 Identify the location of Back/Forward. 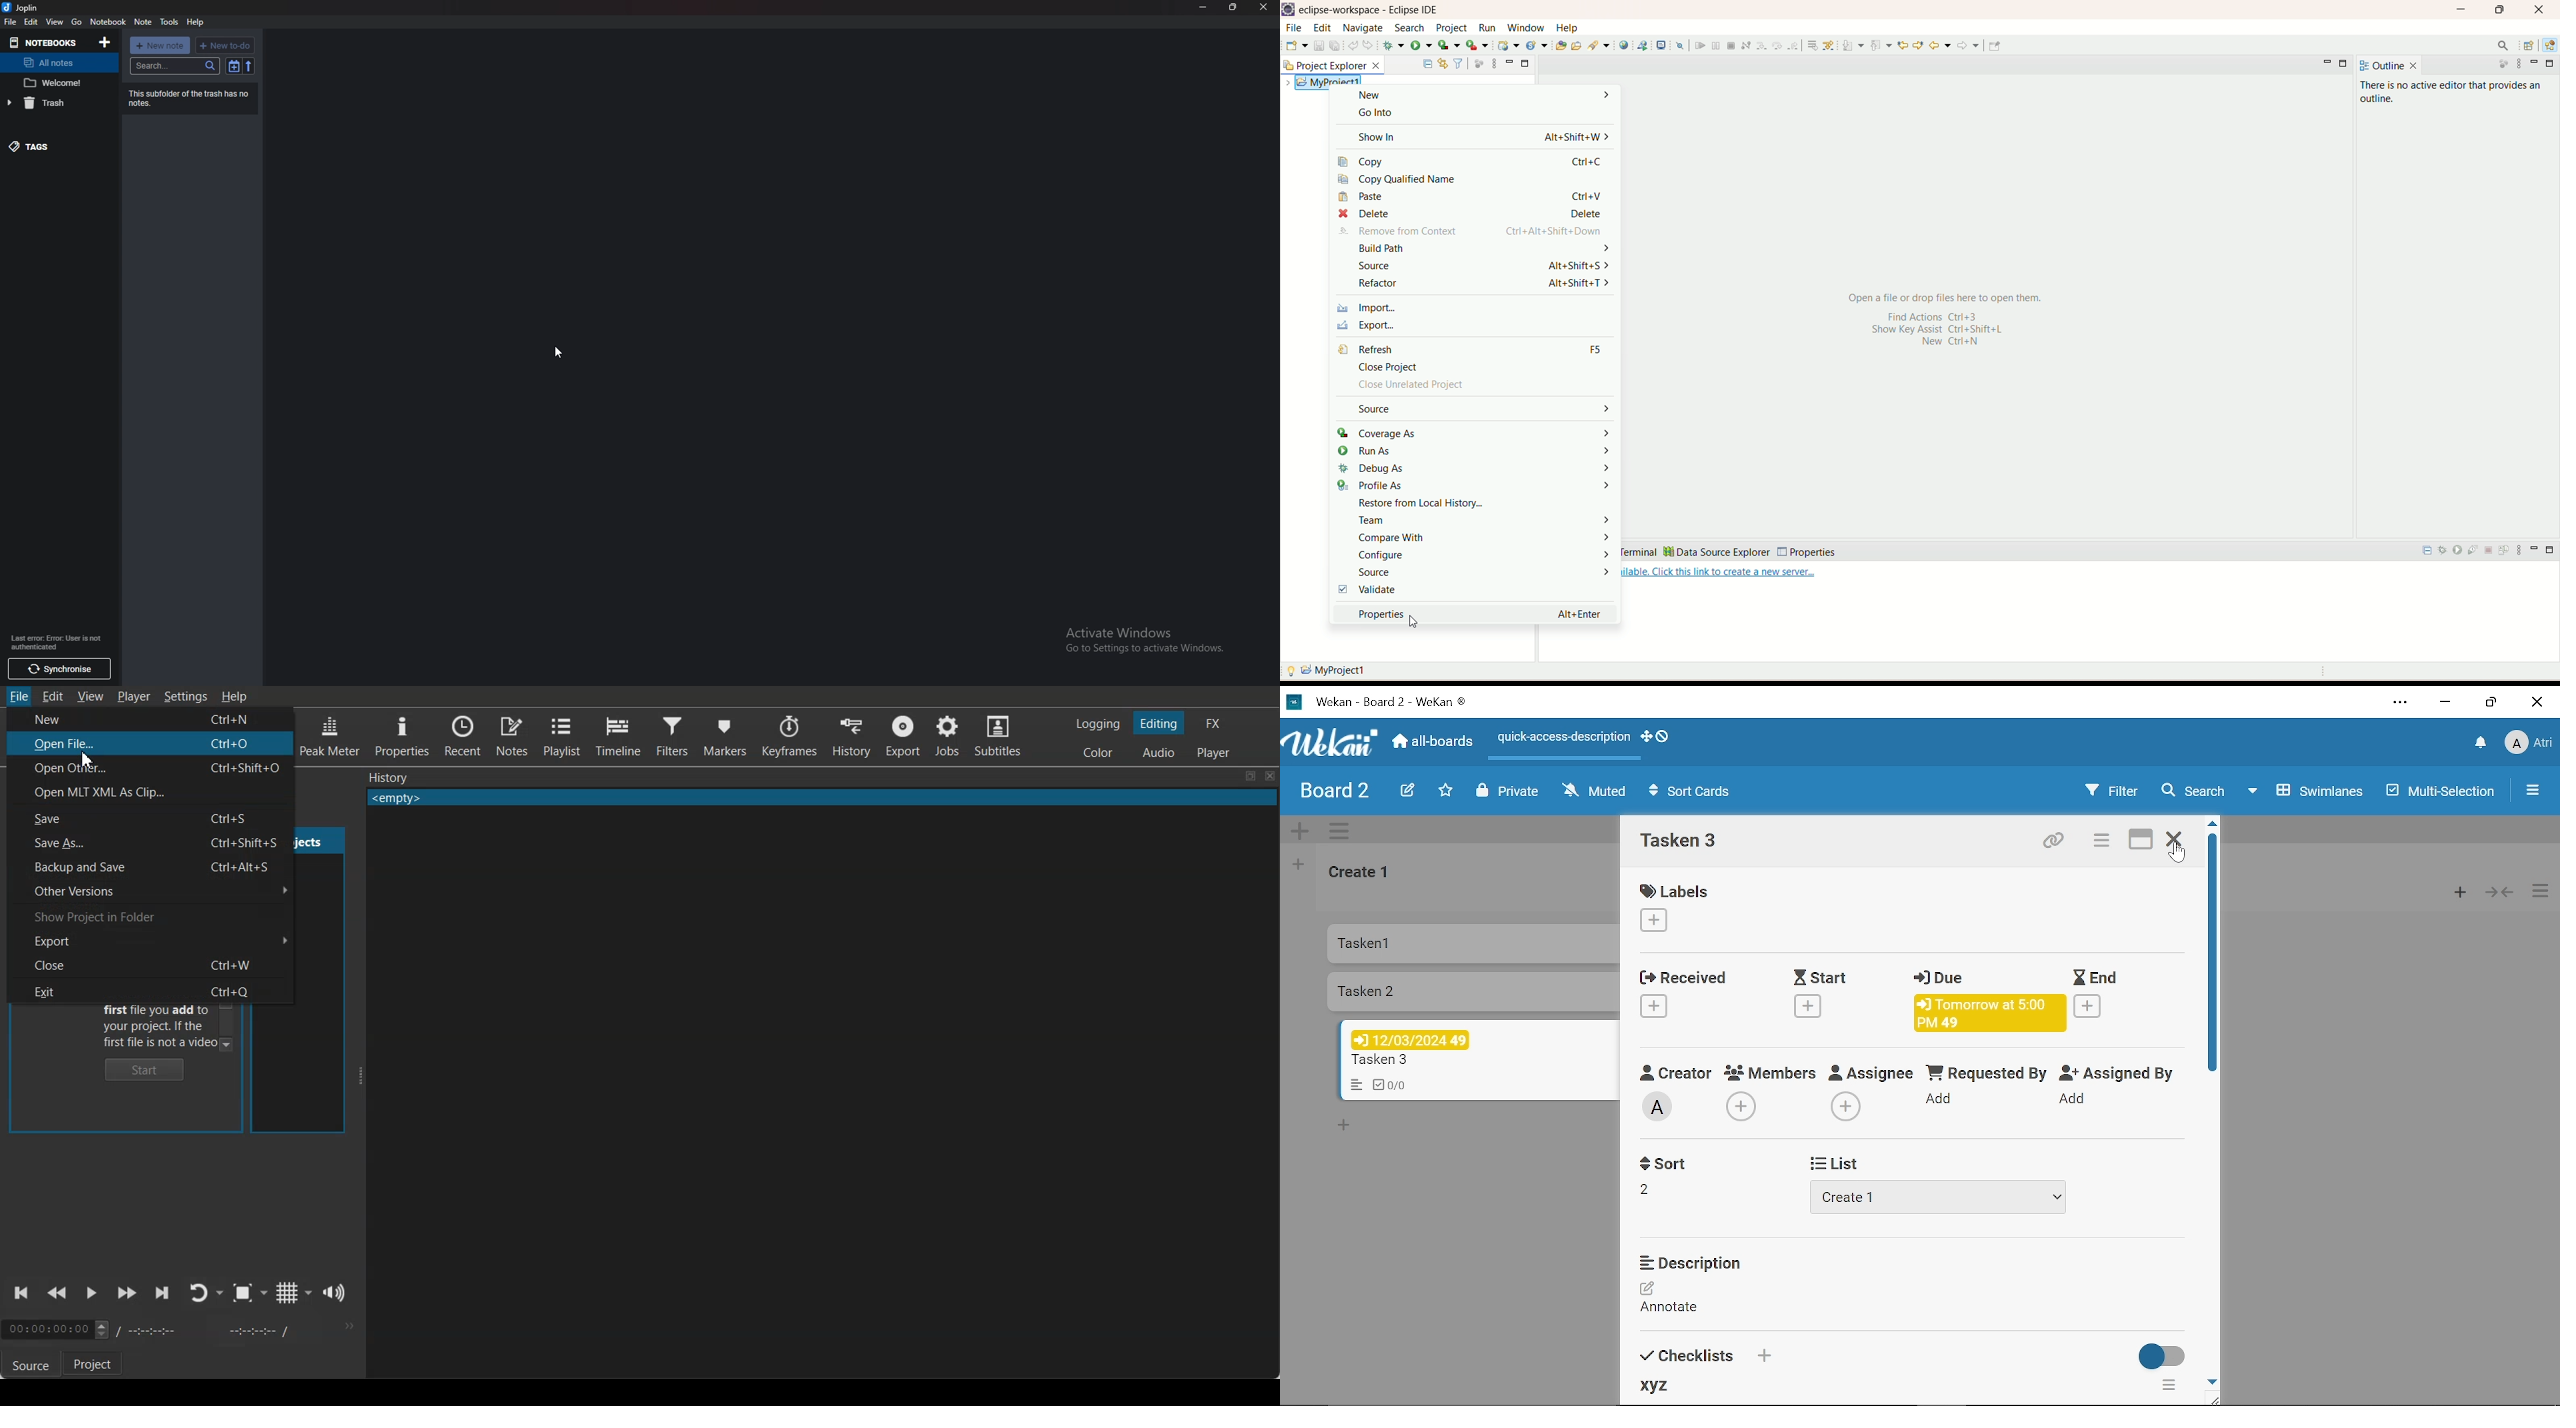
(2502, 892).